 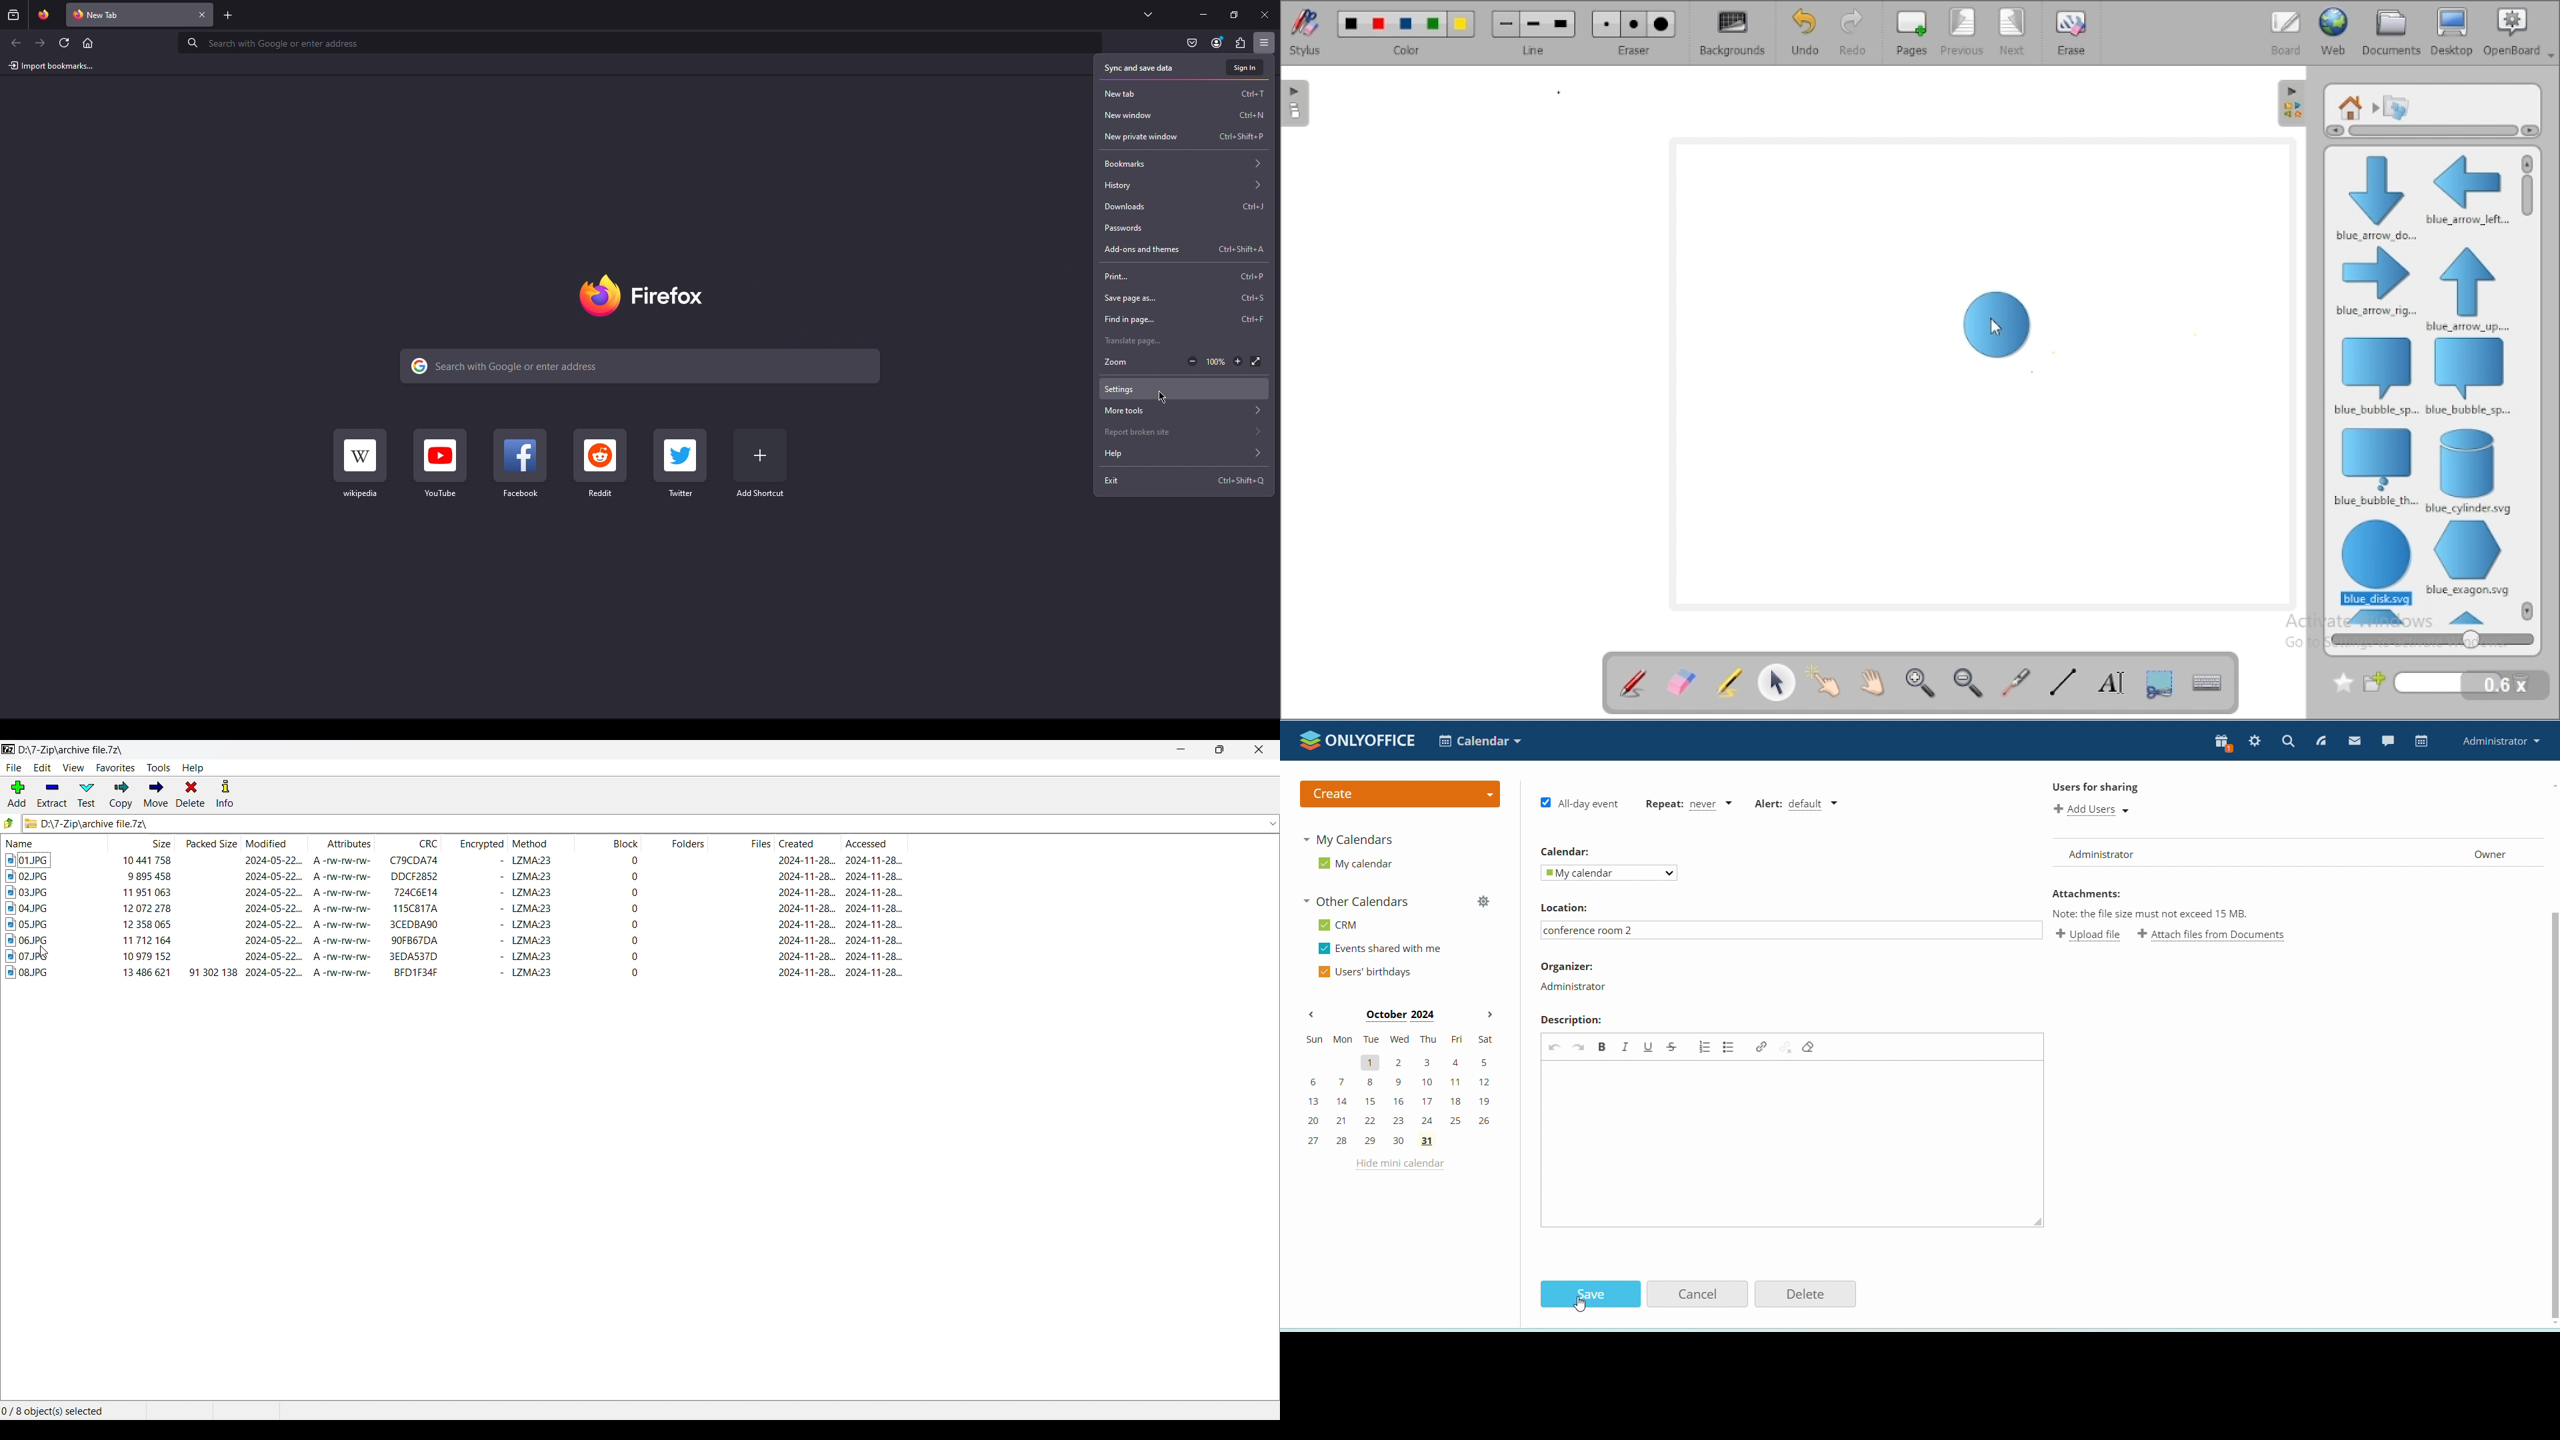 I want to click on calendar, so click(x=2422, y=741).